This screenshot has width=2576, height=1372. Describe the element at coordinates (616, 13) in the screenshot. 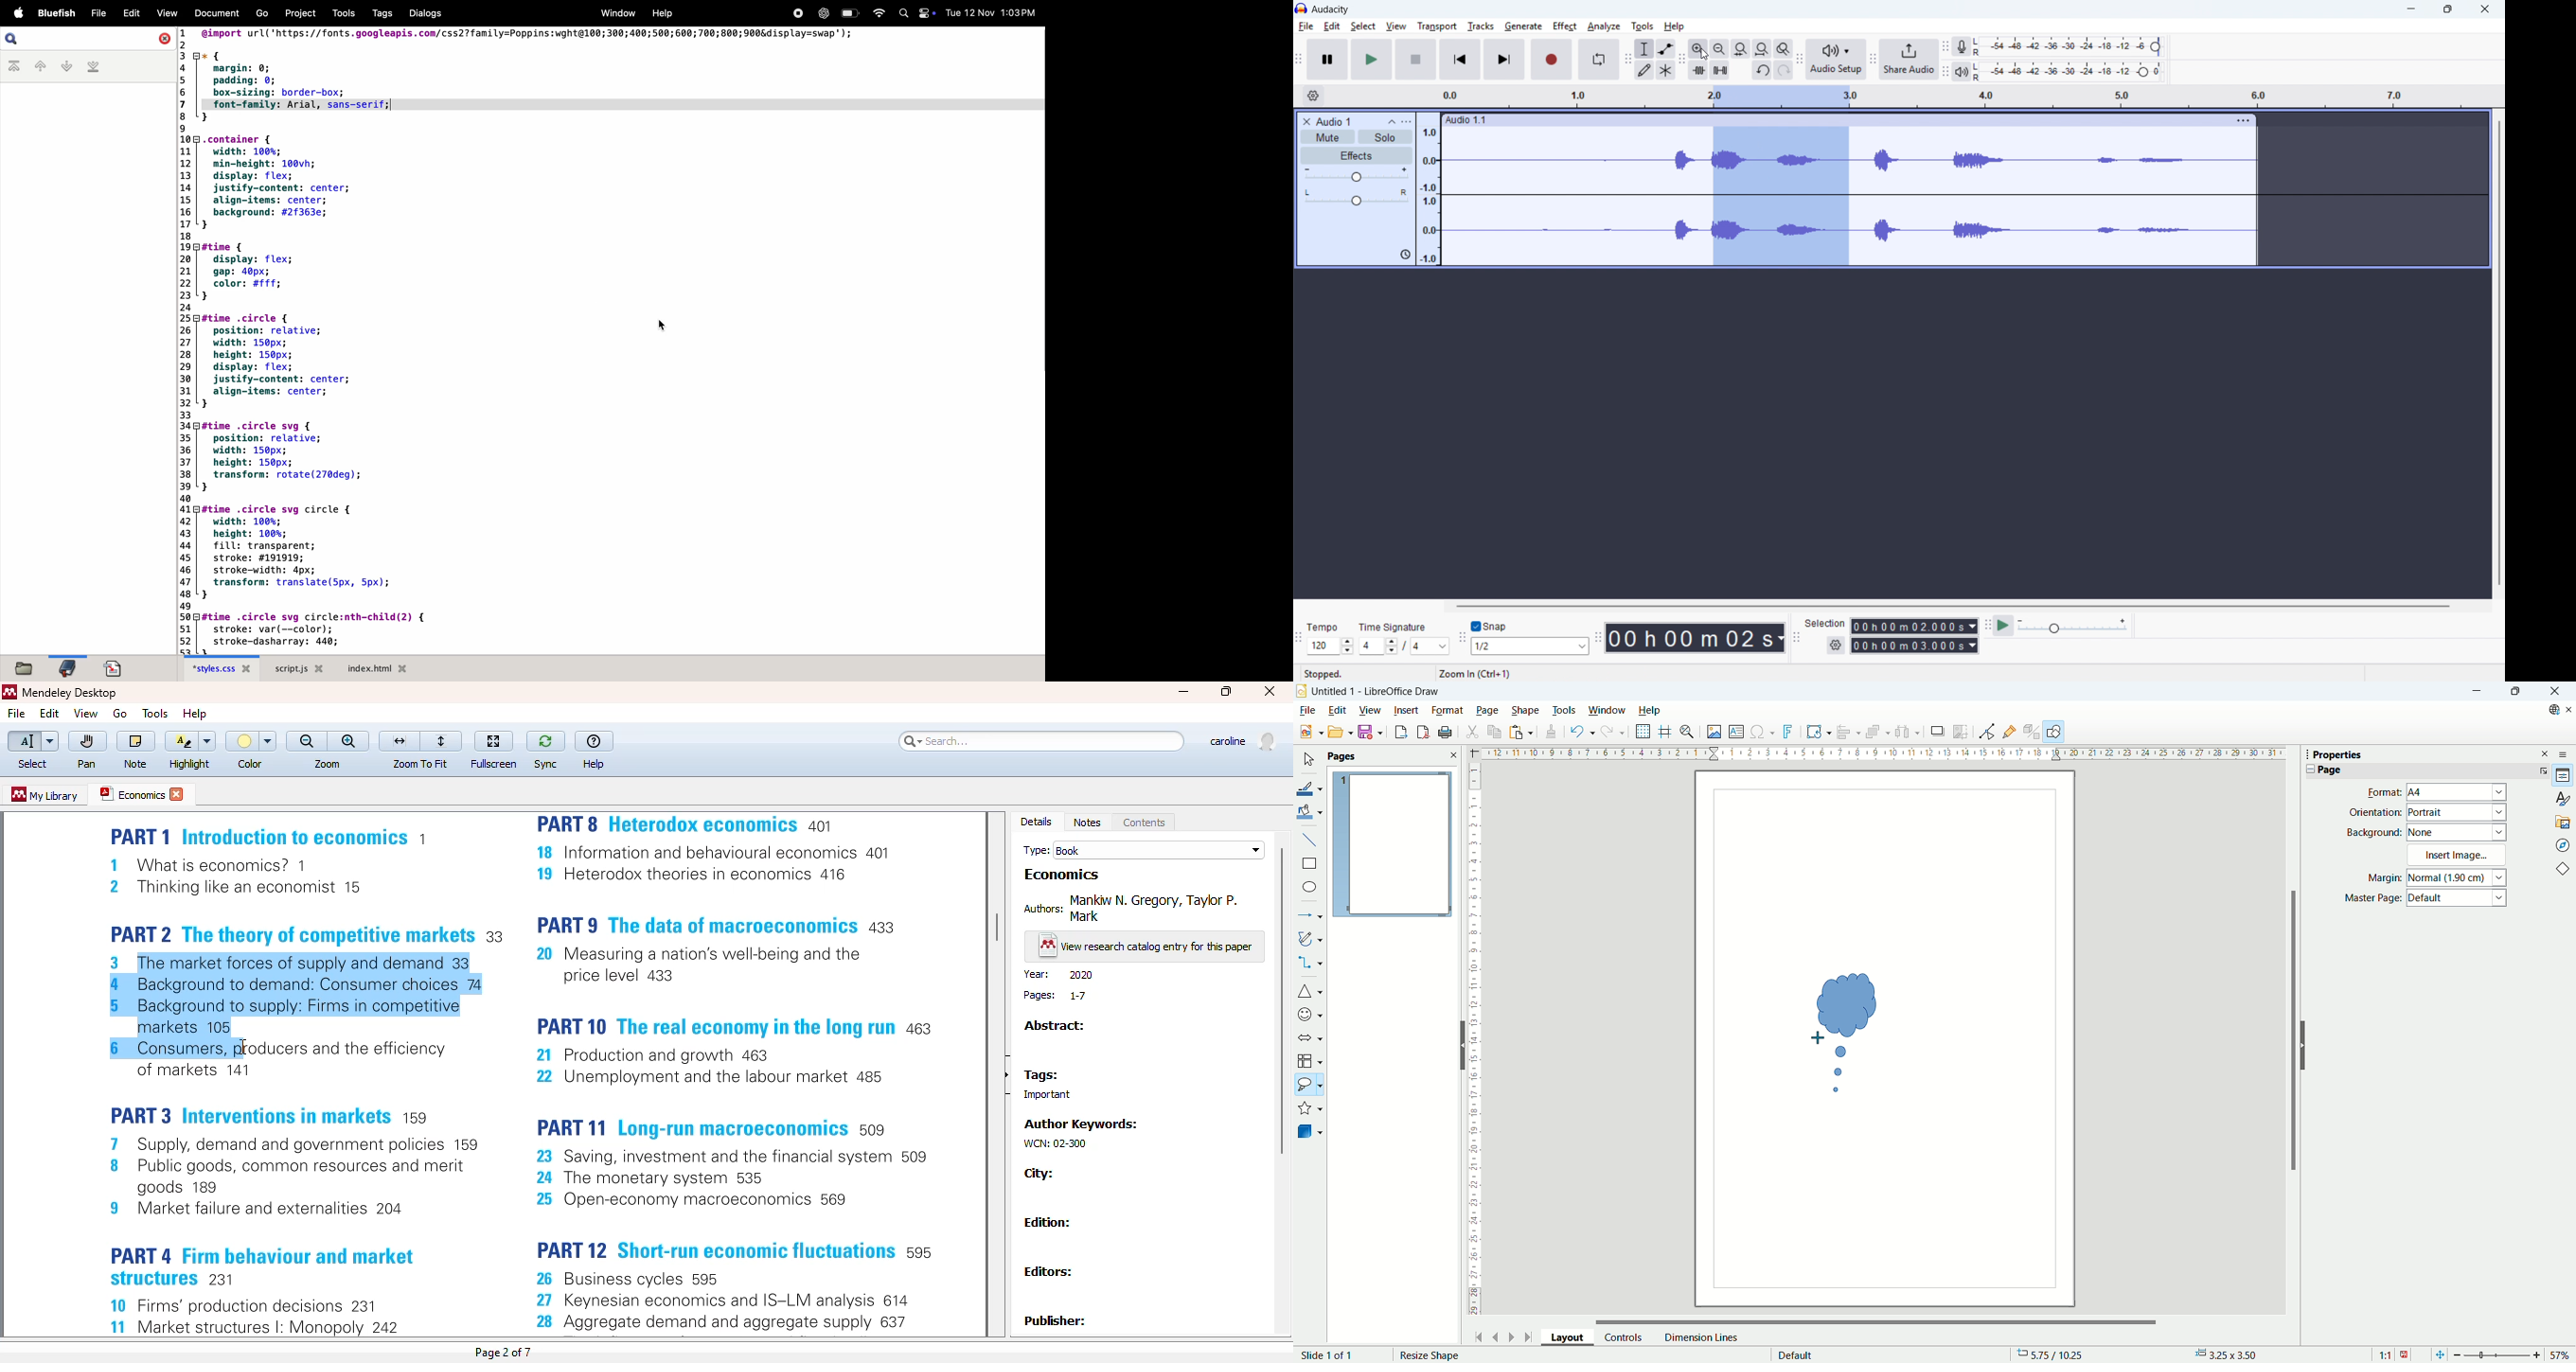

I see `window` at that location.